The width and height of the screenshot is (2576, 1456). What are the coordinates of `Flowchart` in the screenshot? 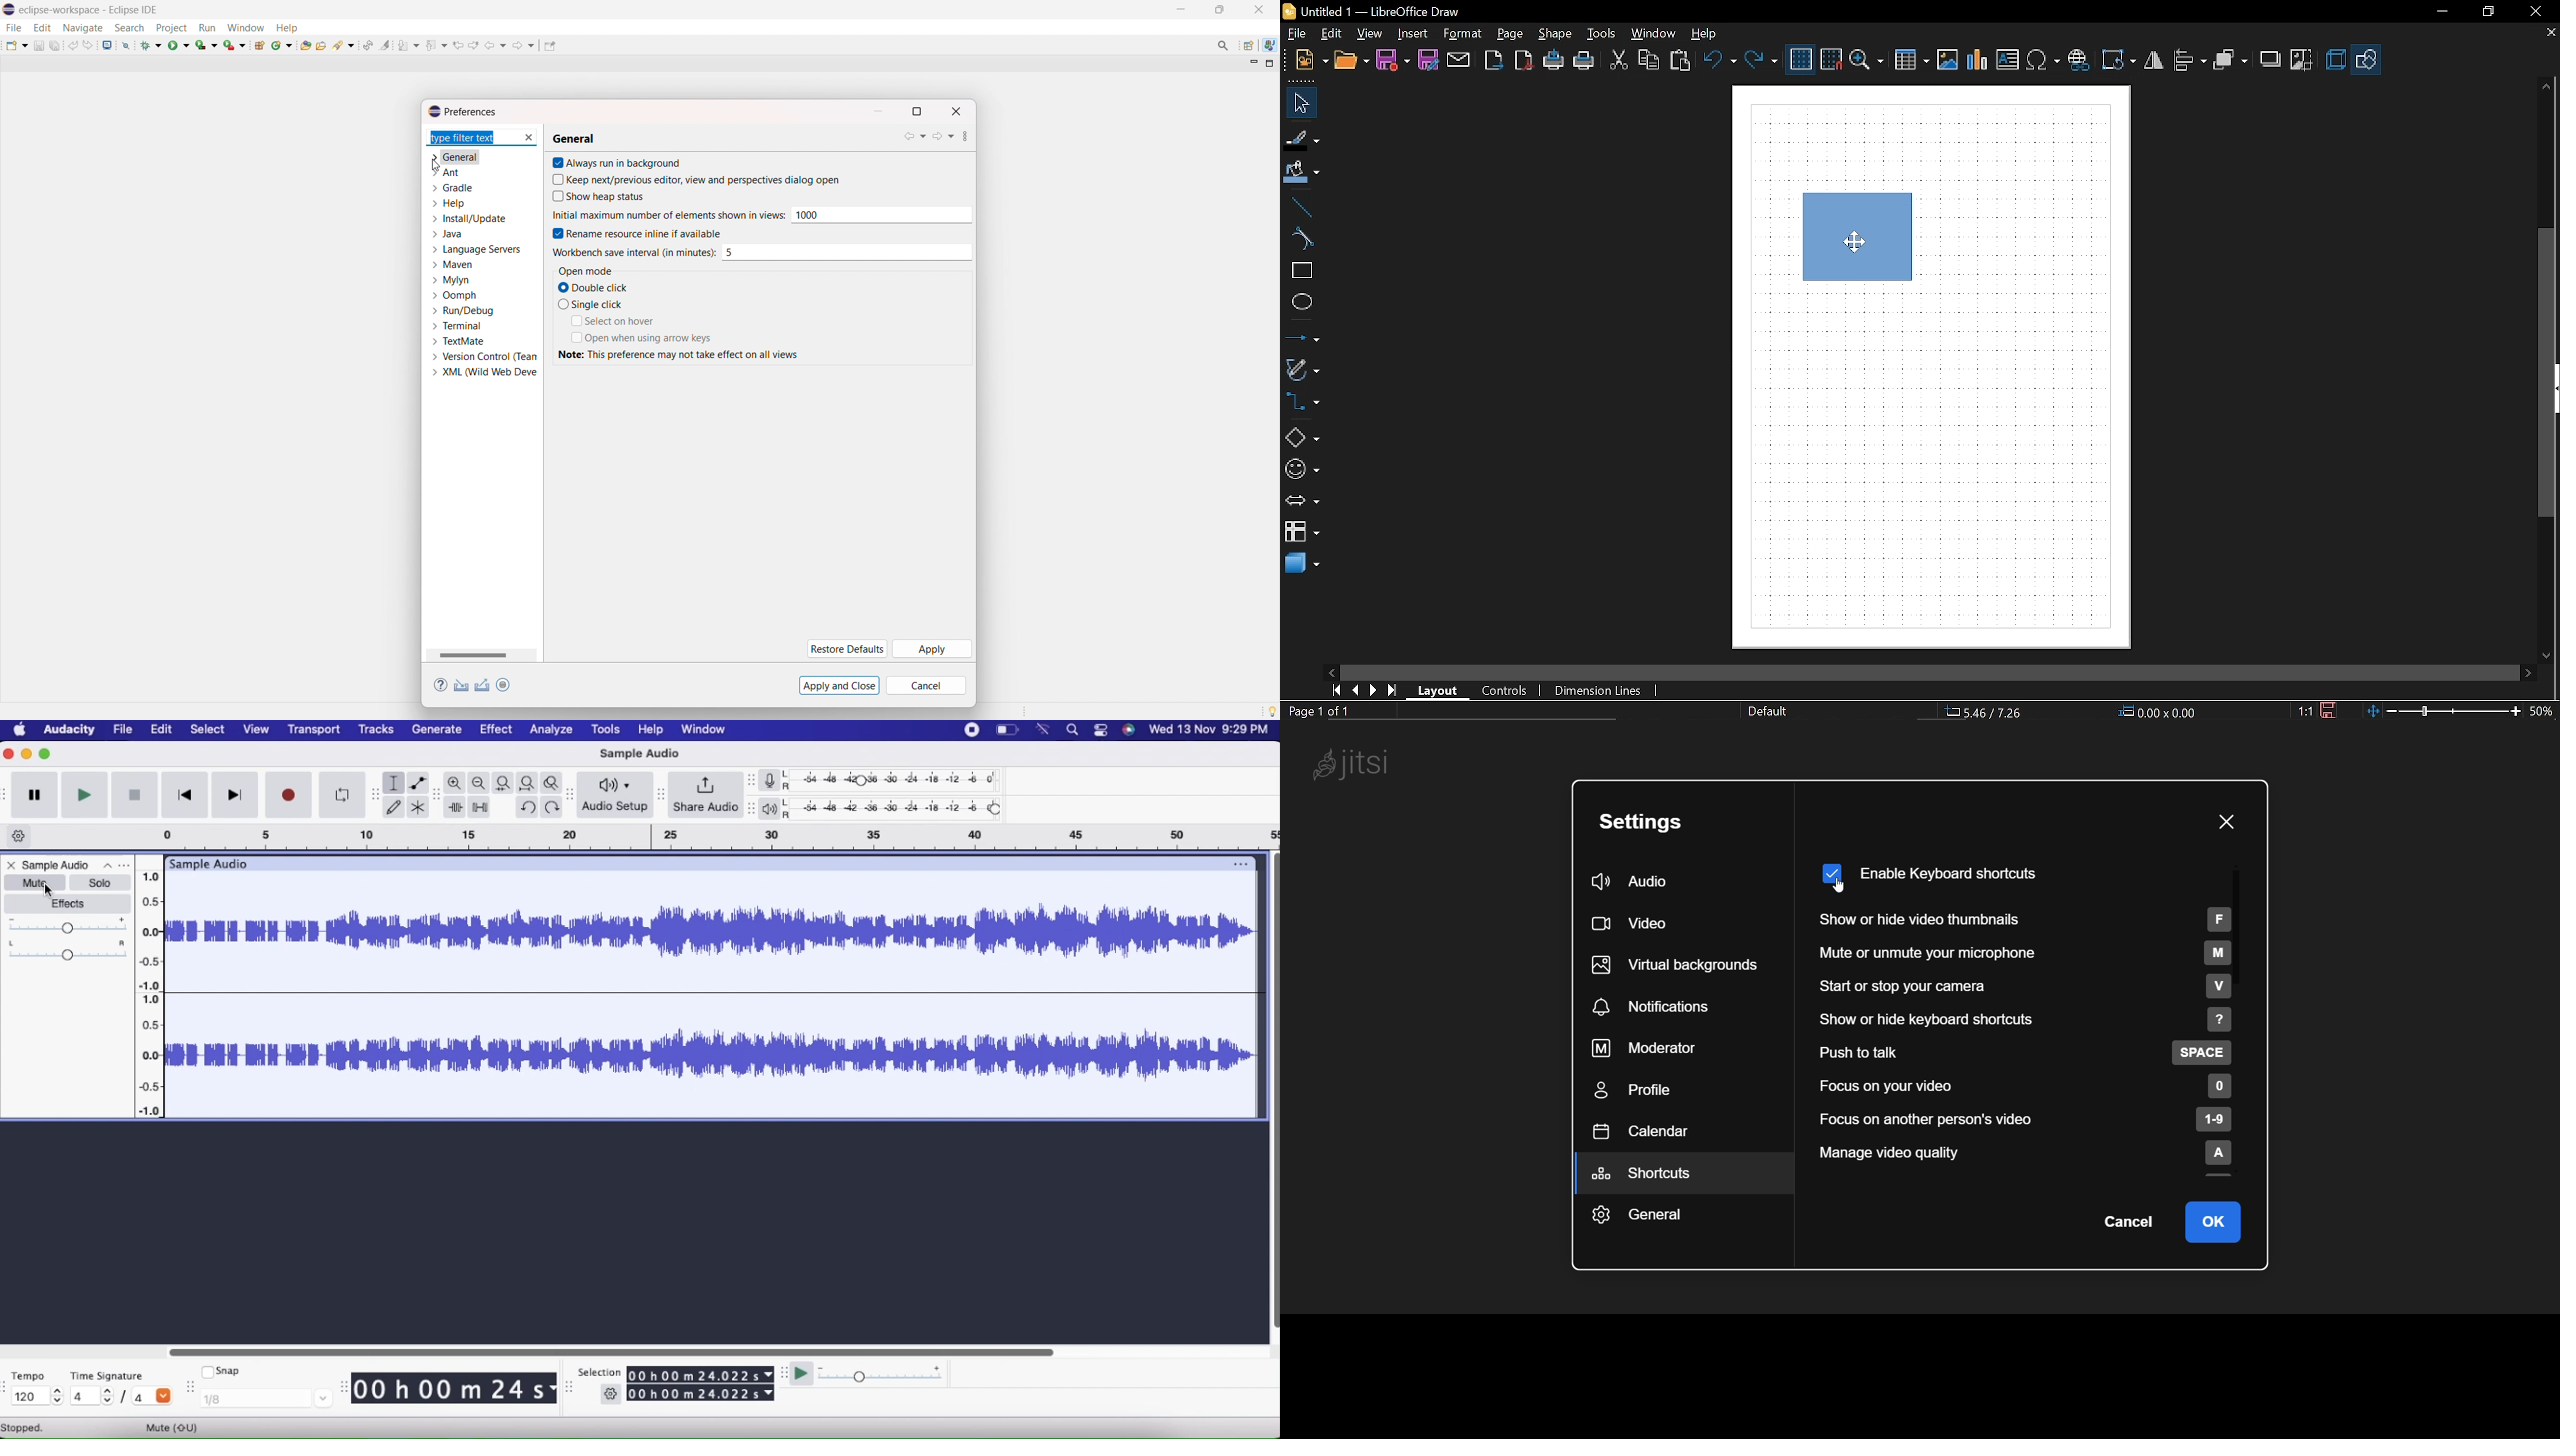 It's located at (1302, 531).